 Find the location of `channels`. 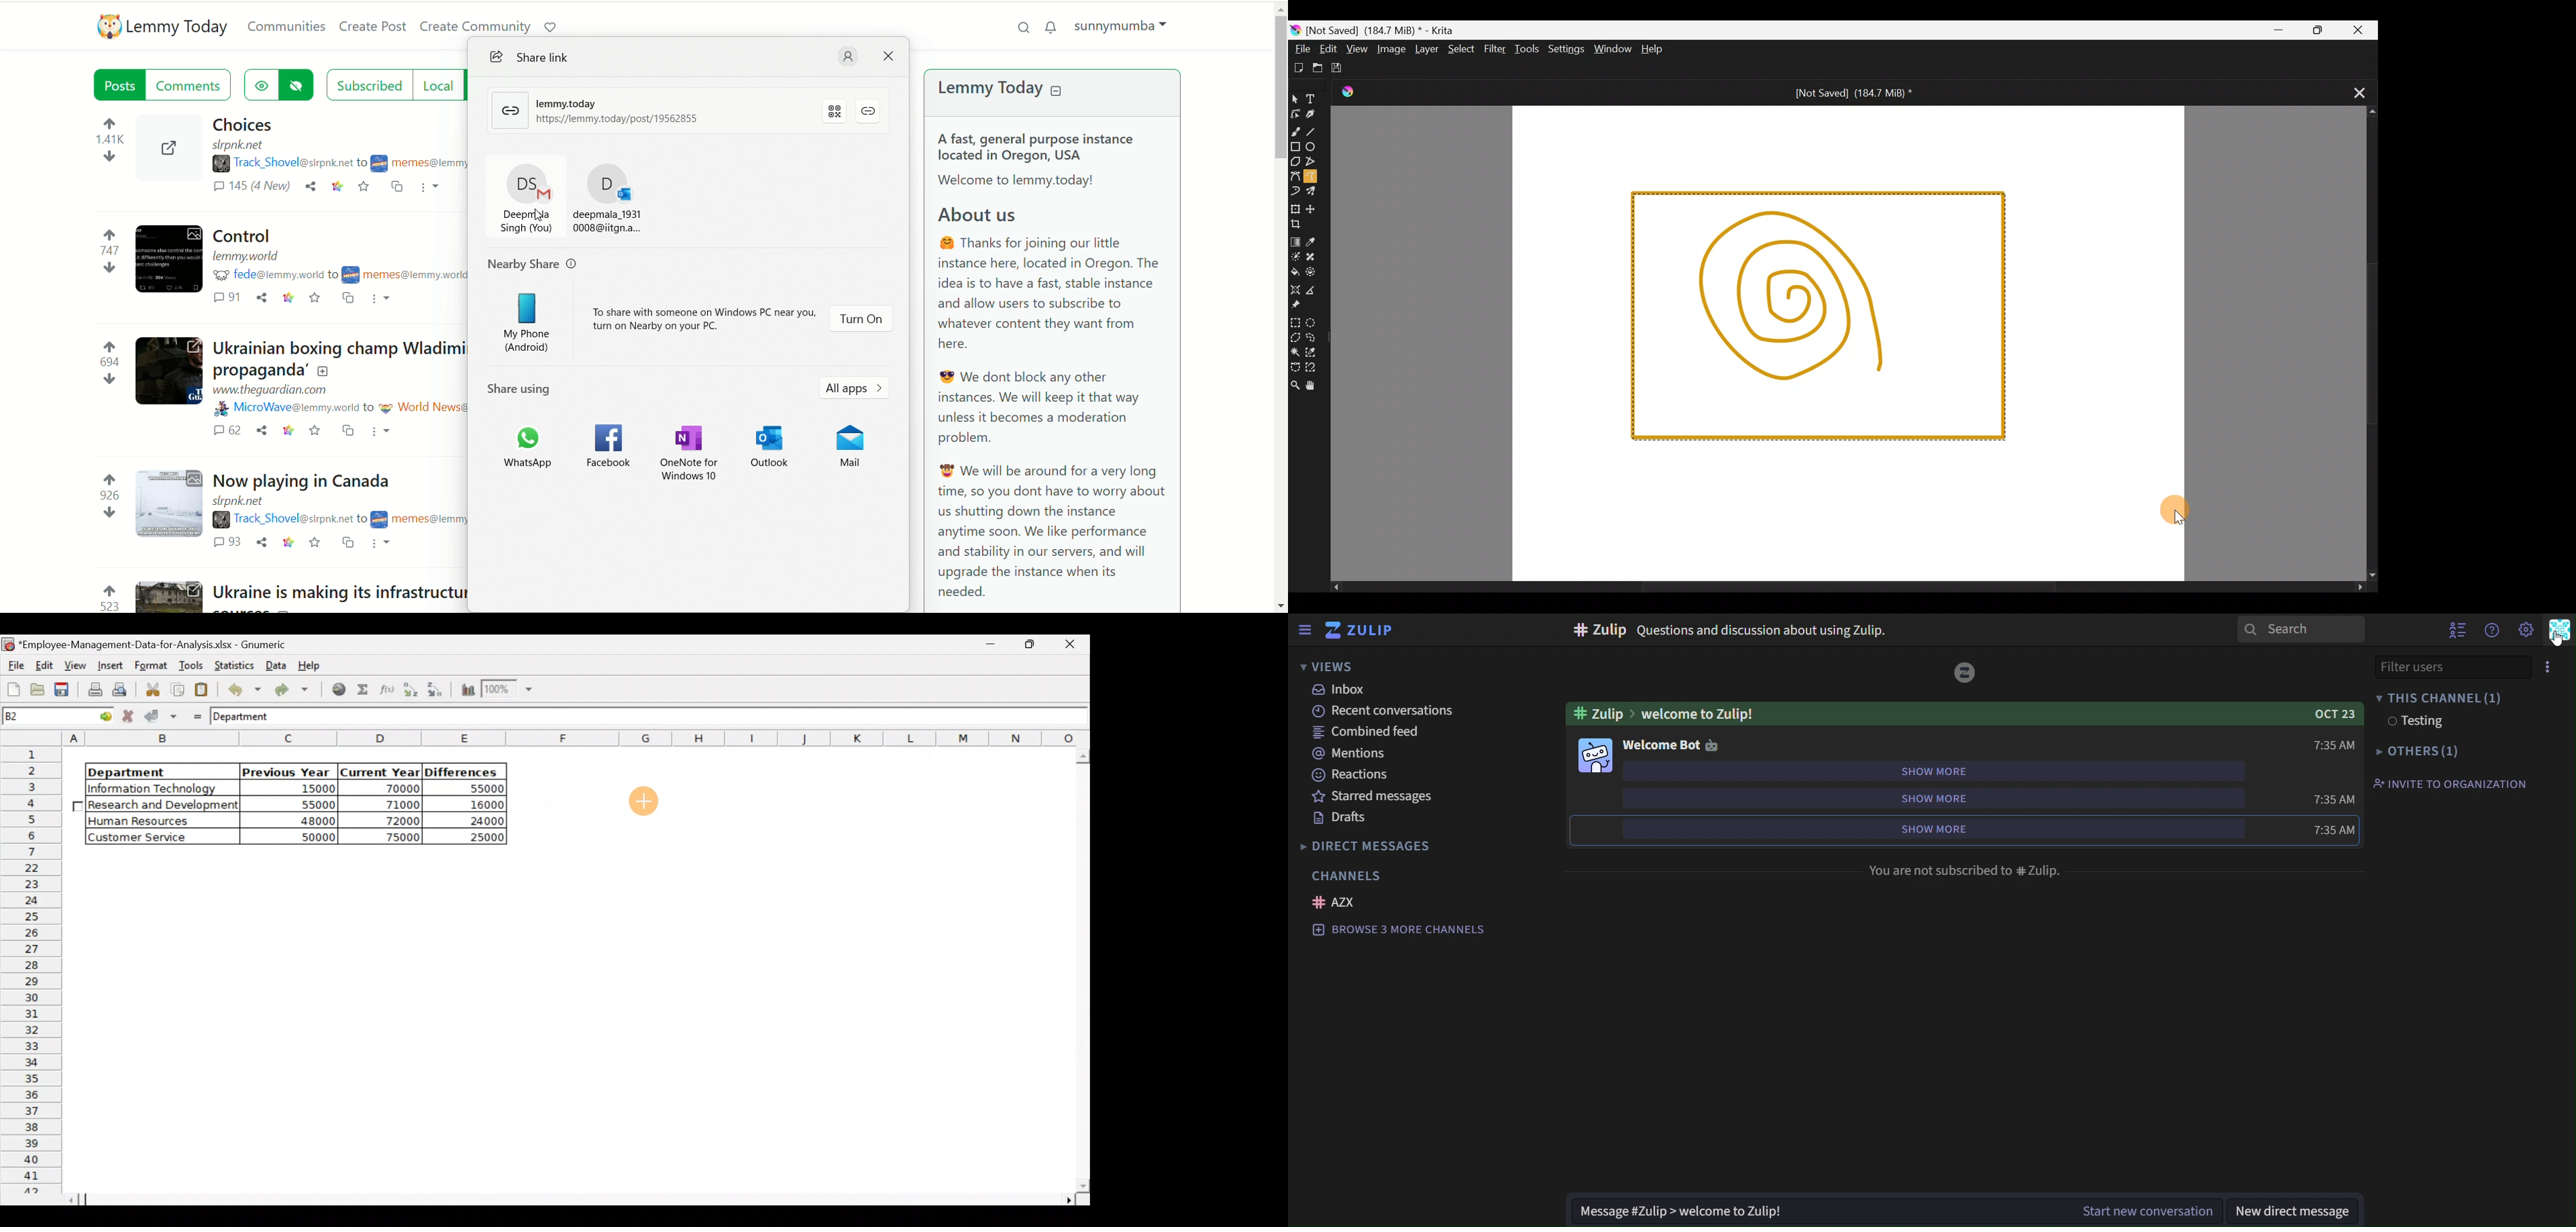

channels is located at coordinates (1353, 877).